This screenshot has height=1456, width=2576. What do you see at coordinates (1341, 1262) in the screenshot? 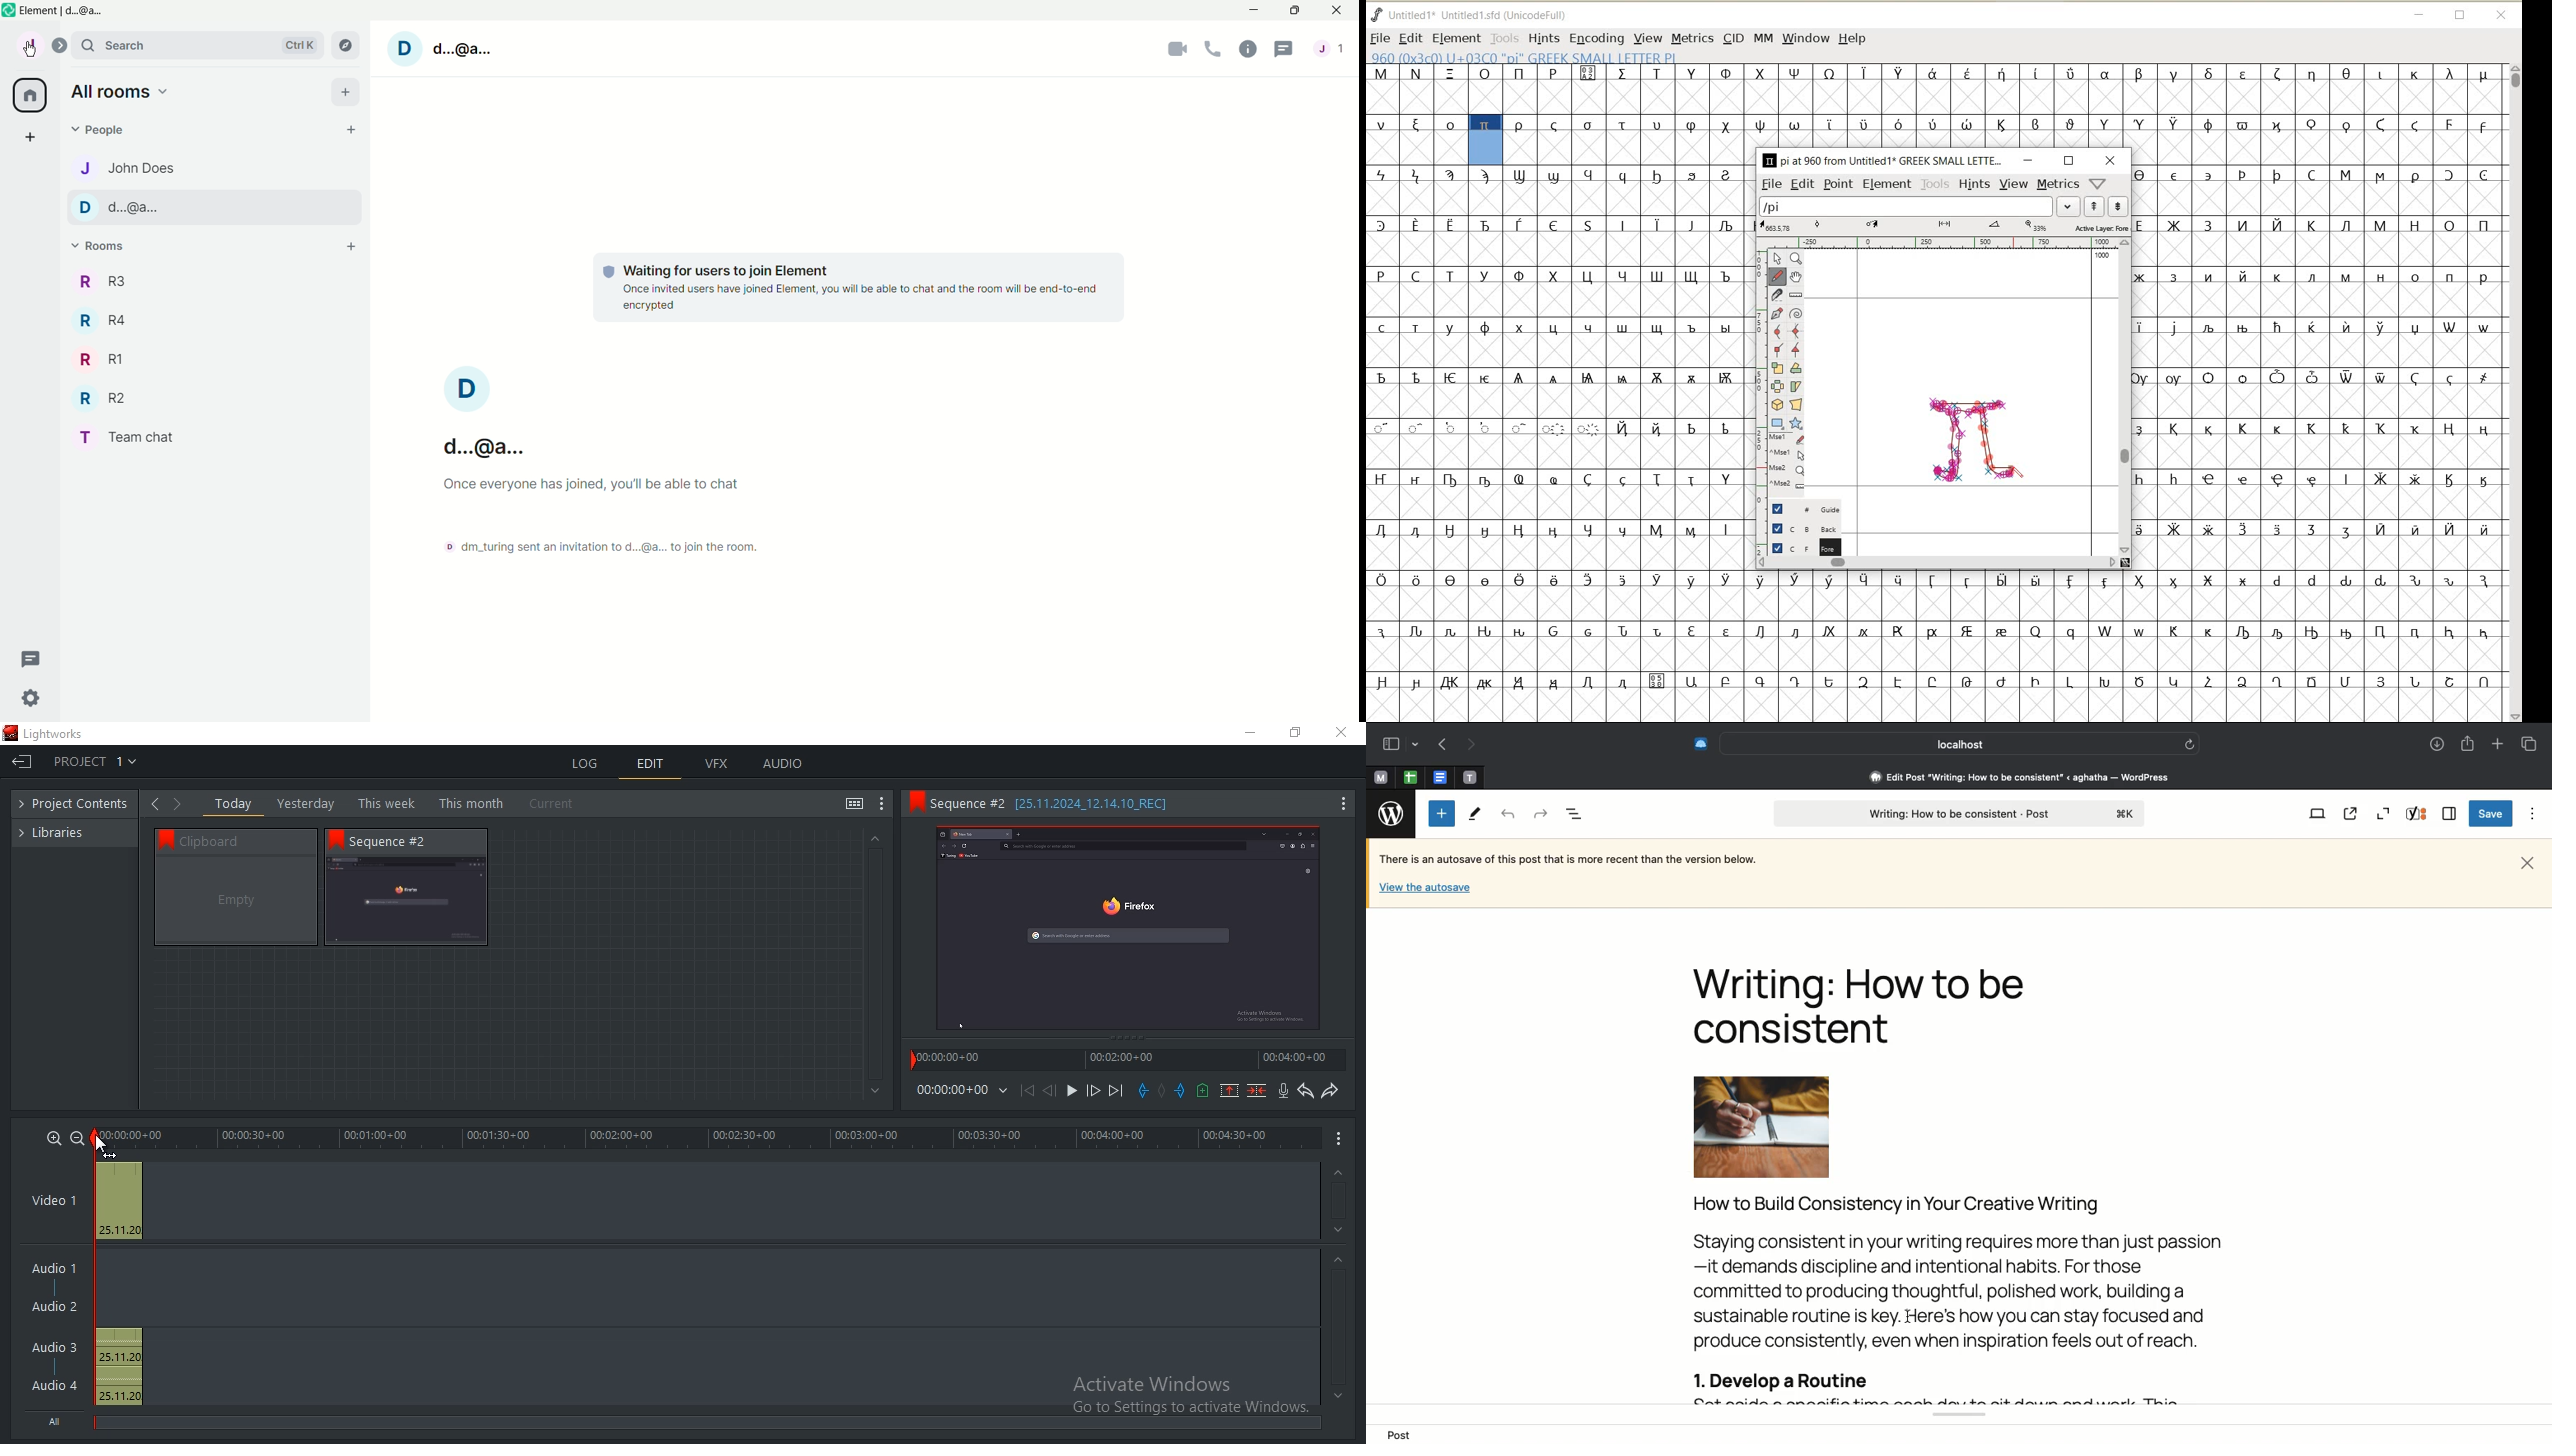
I see `Greyed out up arrow` at bounding box center [1341, 1262].